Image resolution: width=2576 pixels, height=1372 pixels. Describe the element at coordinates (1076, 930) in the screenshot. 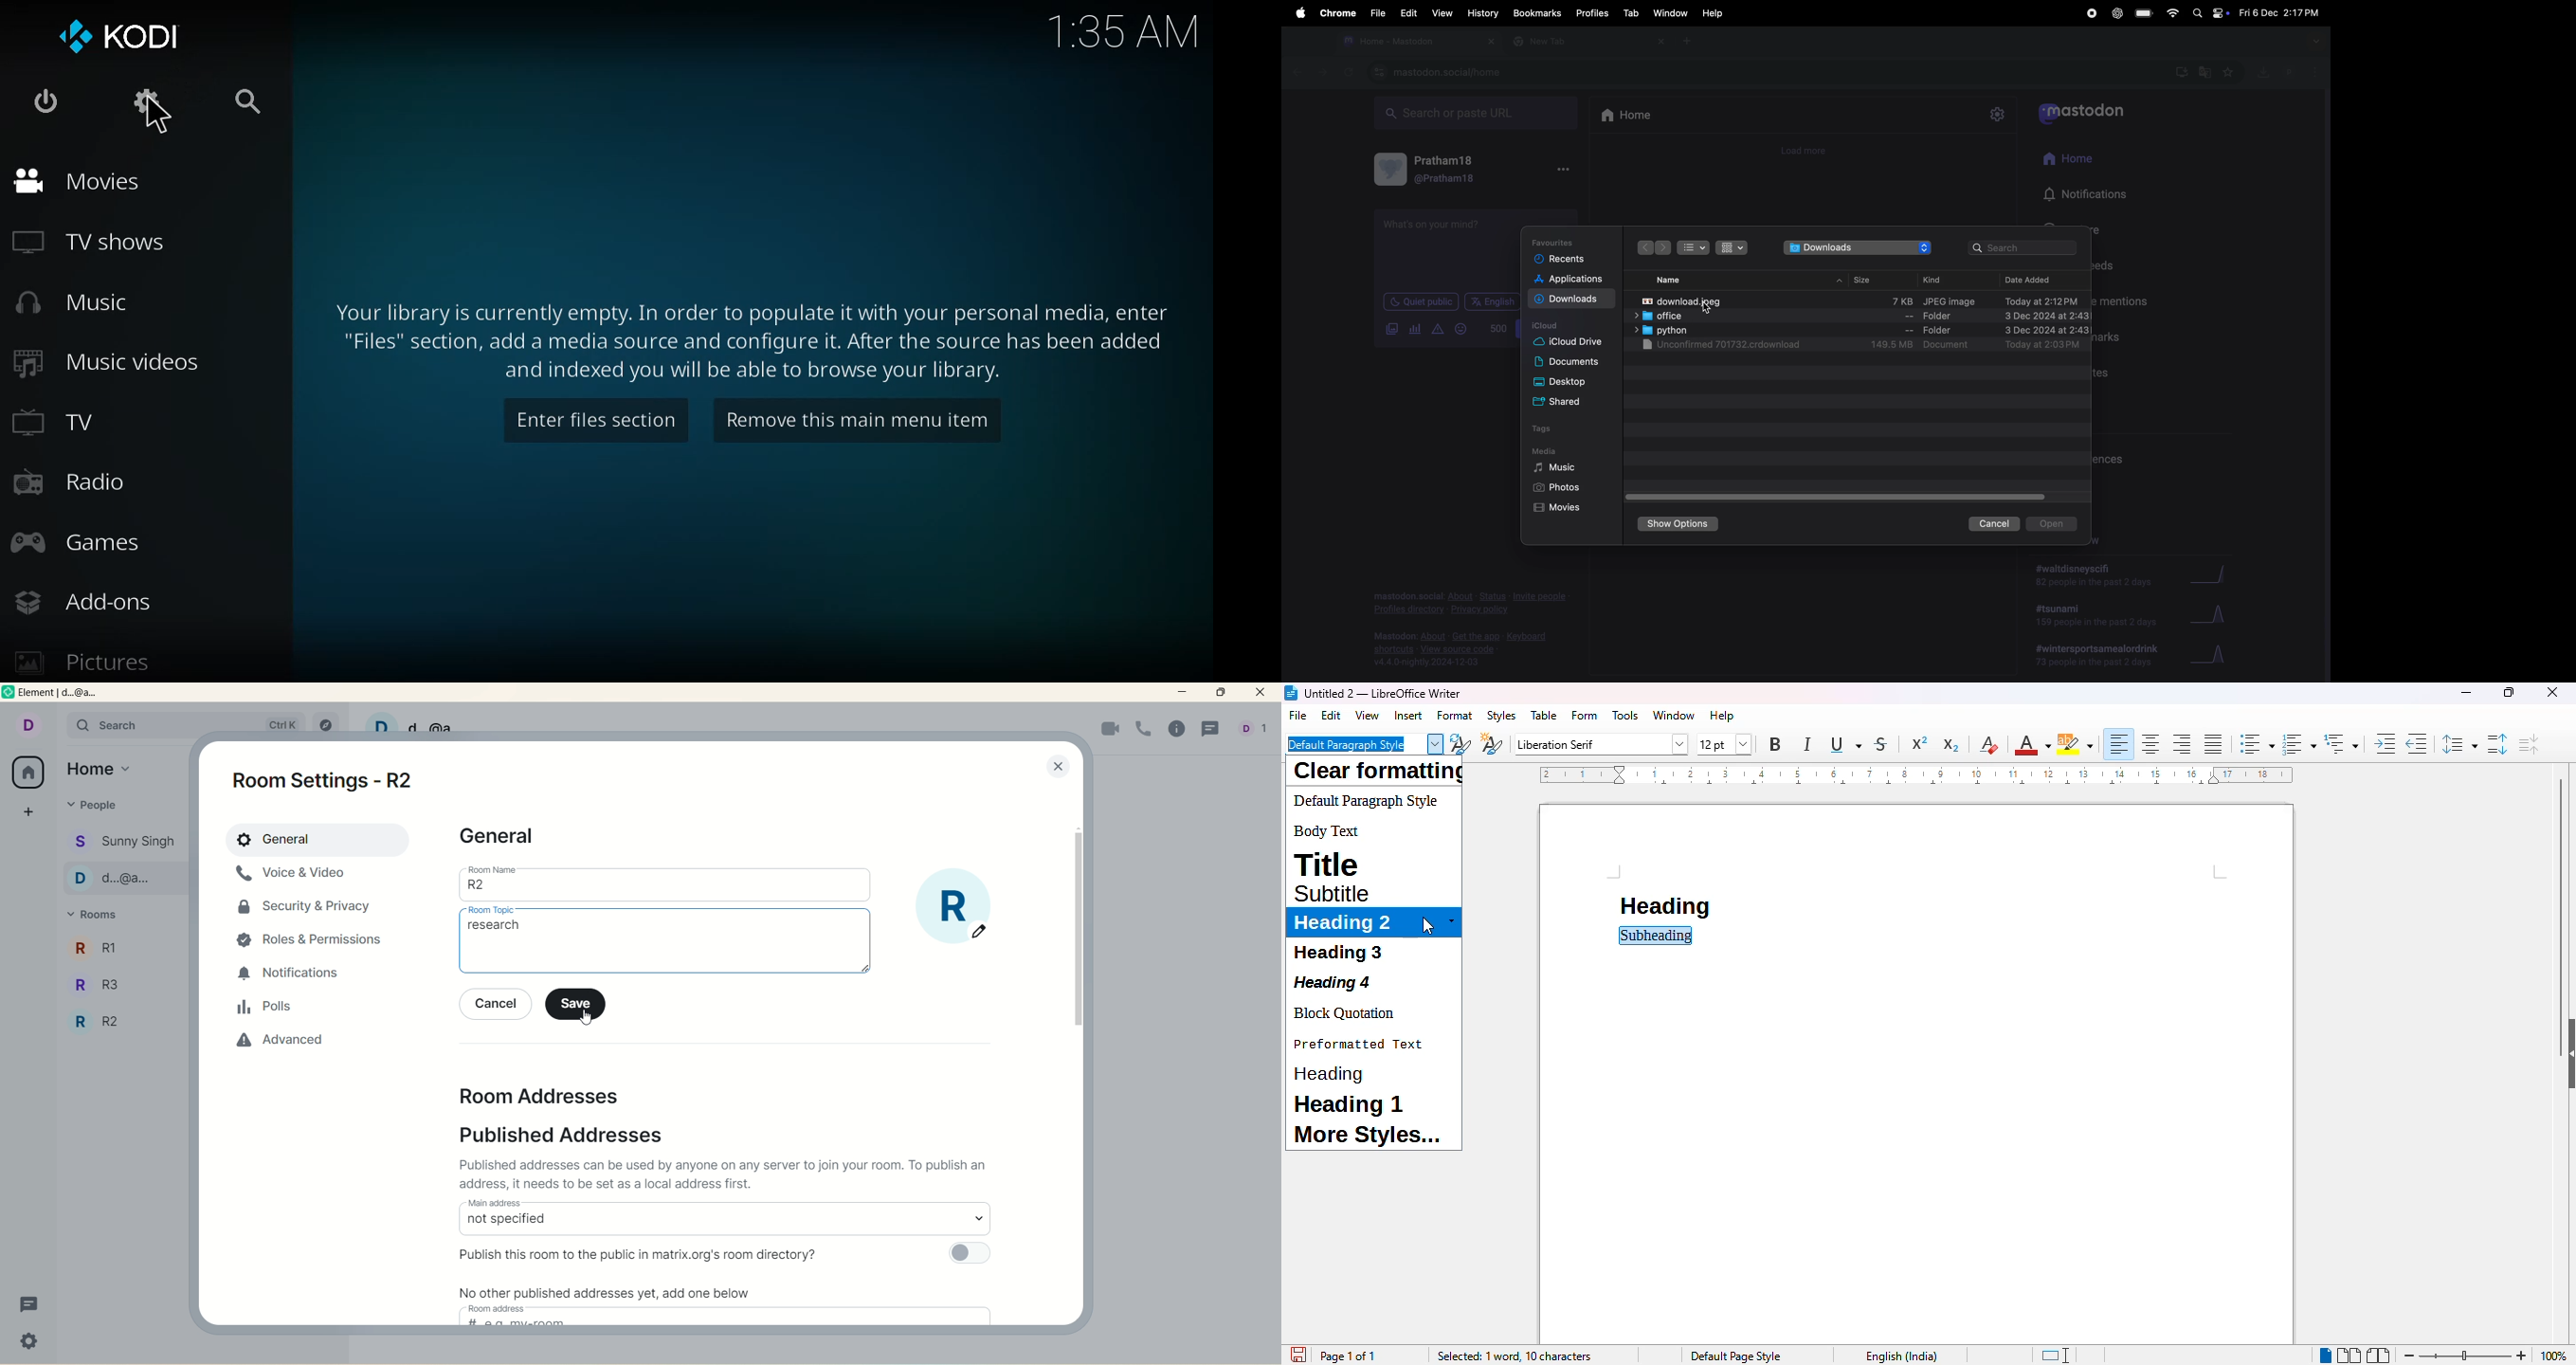

I see `vertical scroll bar` at that location.